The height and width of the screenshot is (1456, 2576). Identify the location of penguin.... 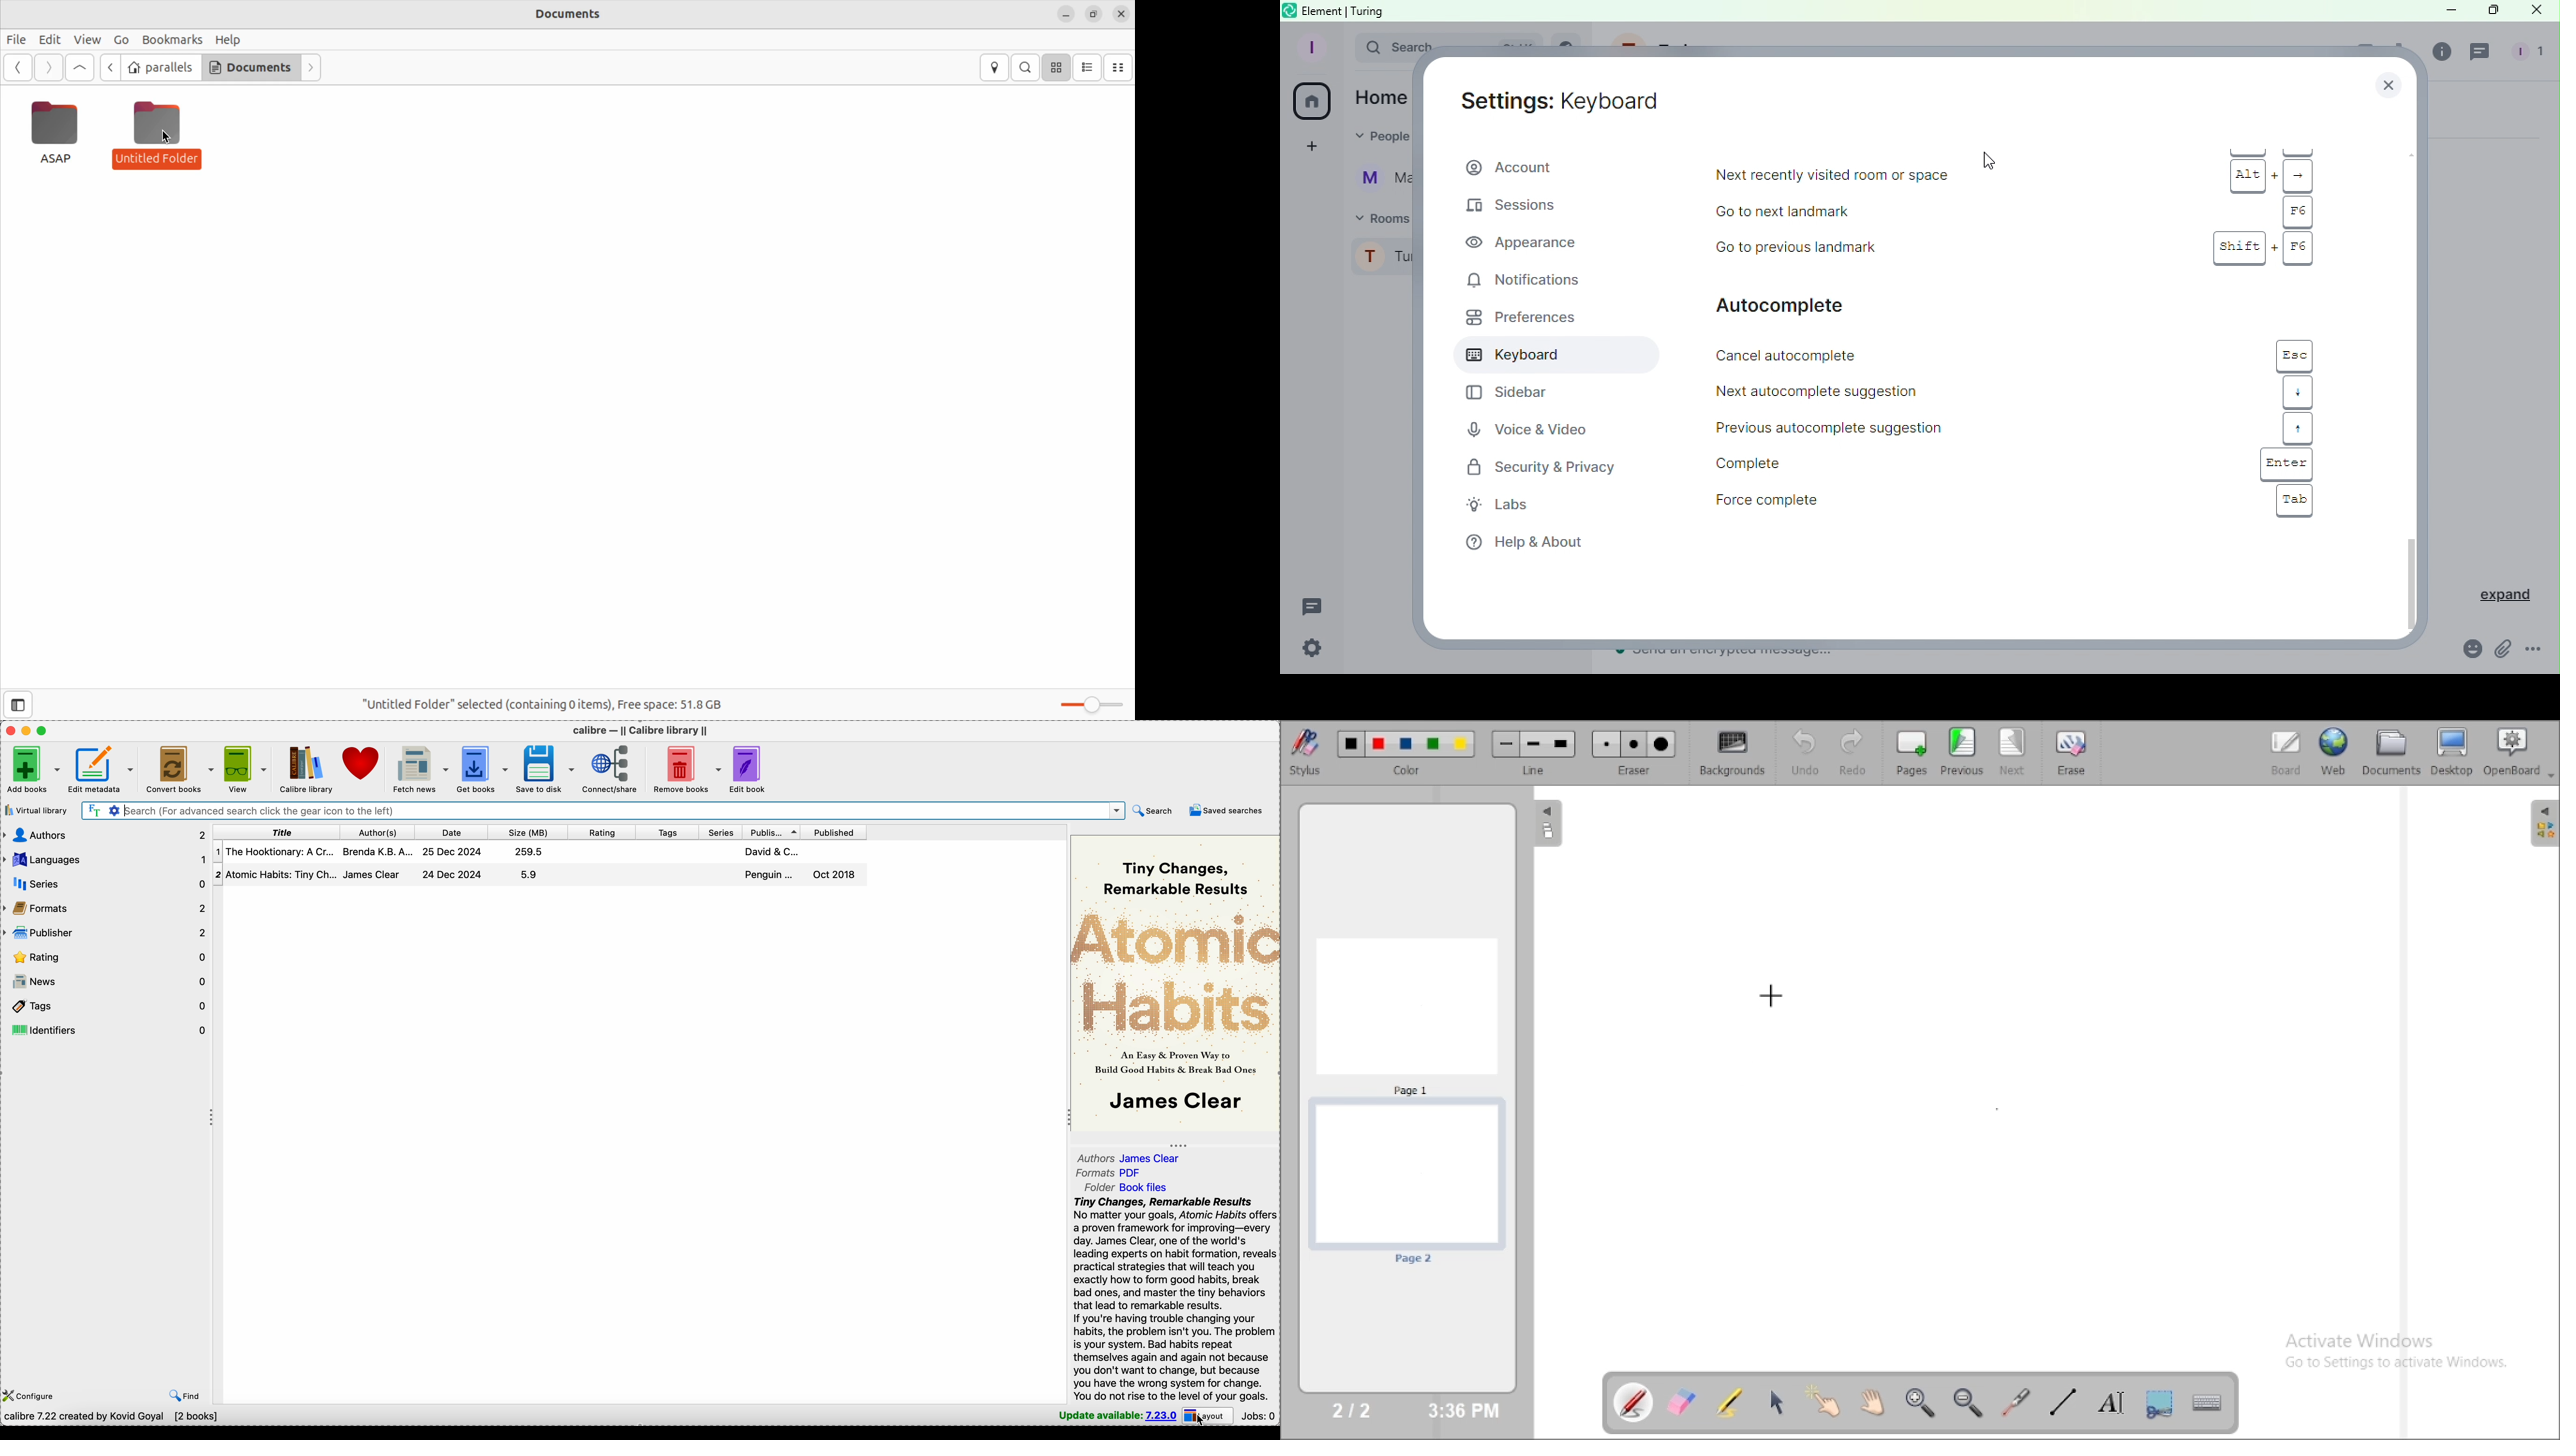
(770, 874).